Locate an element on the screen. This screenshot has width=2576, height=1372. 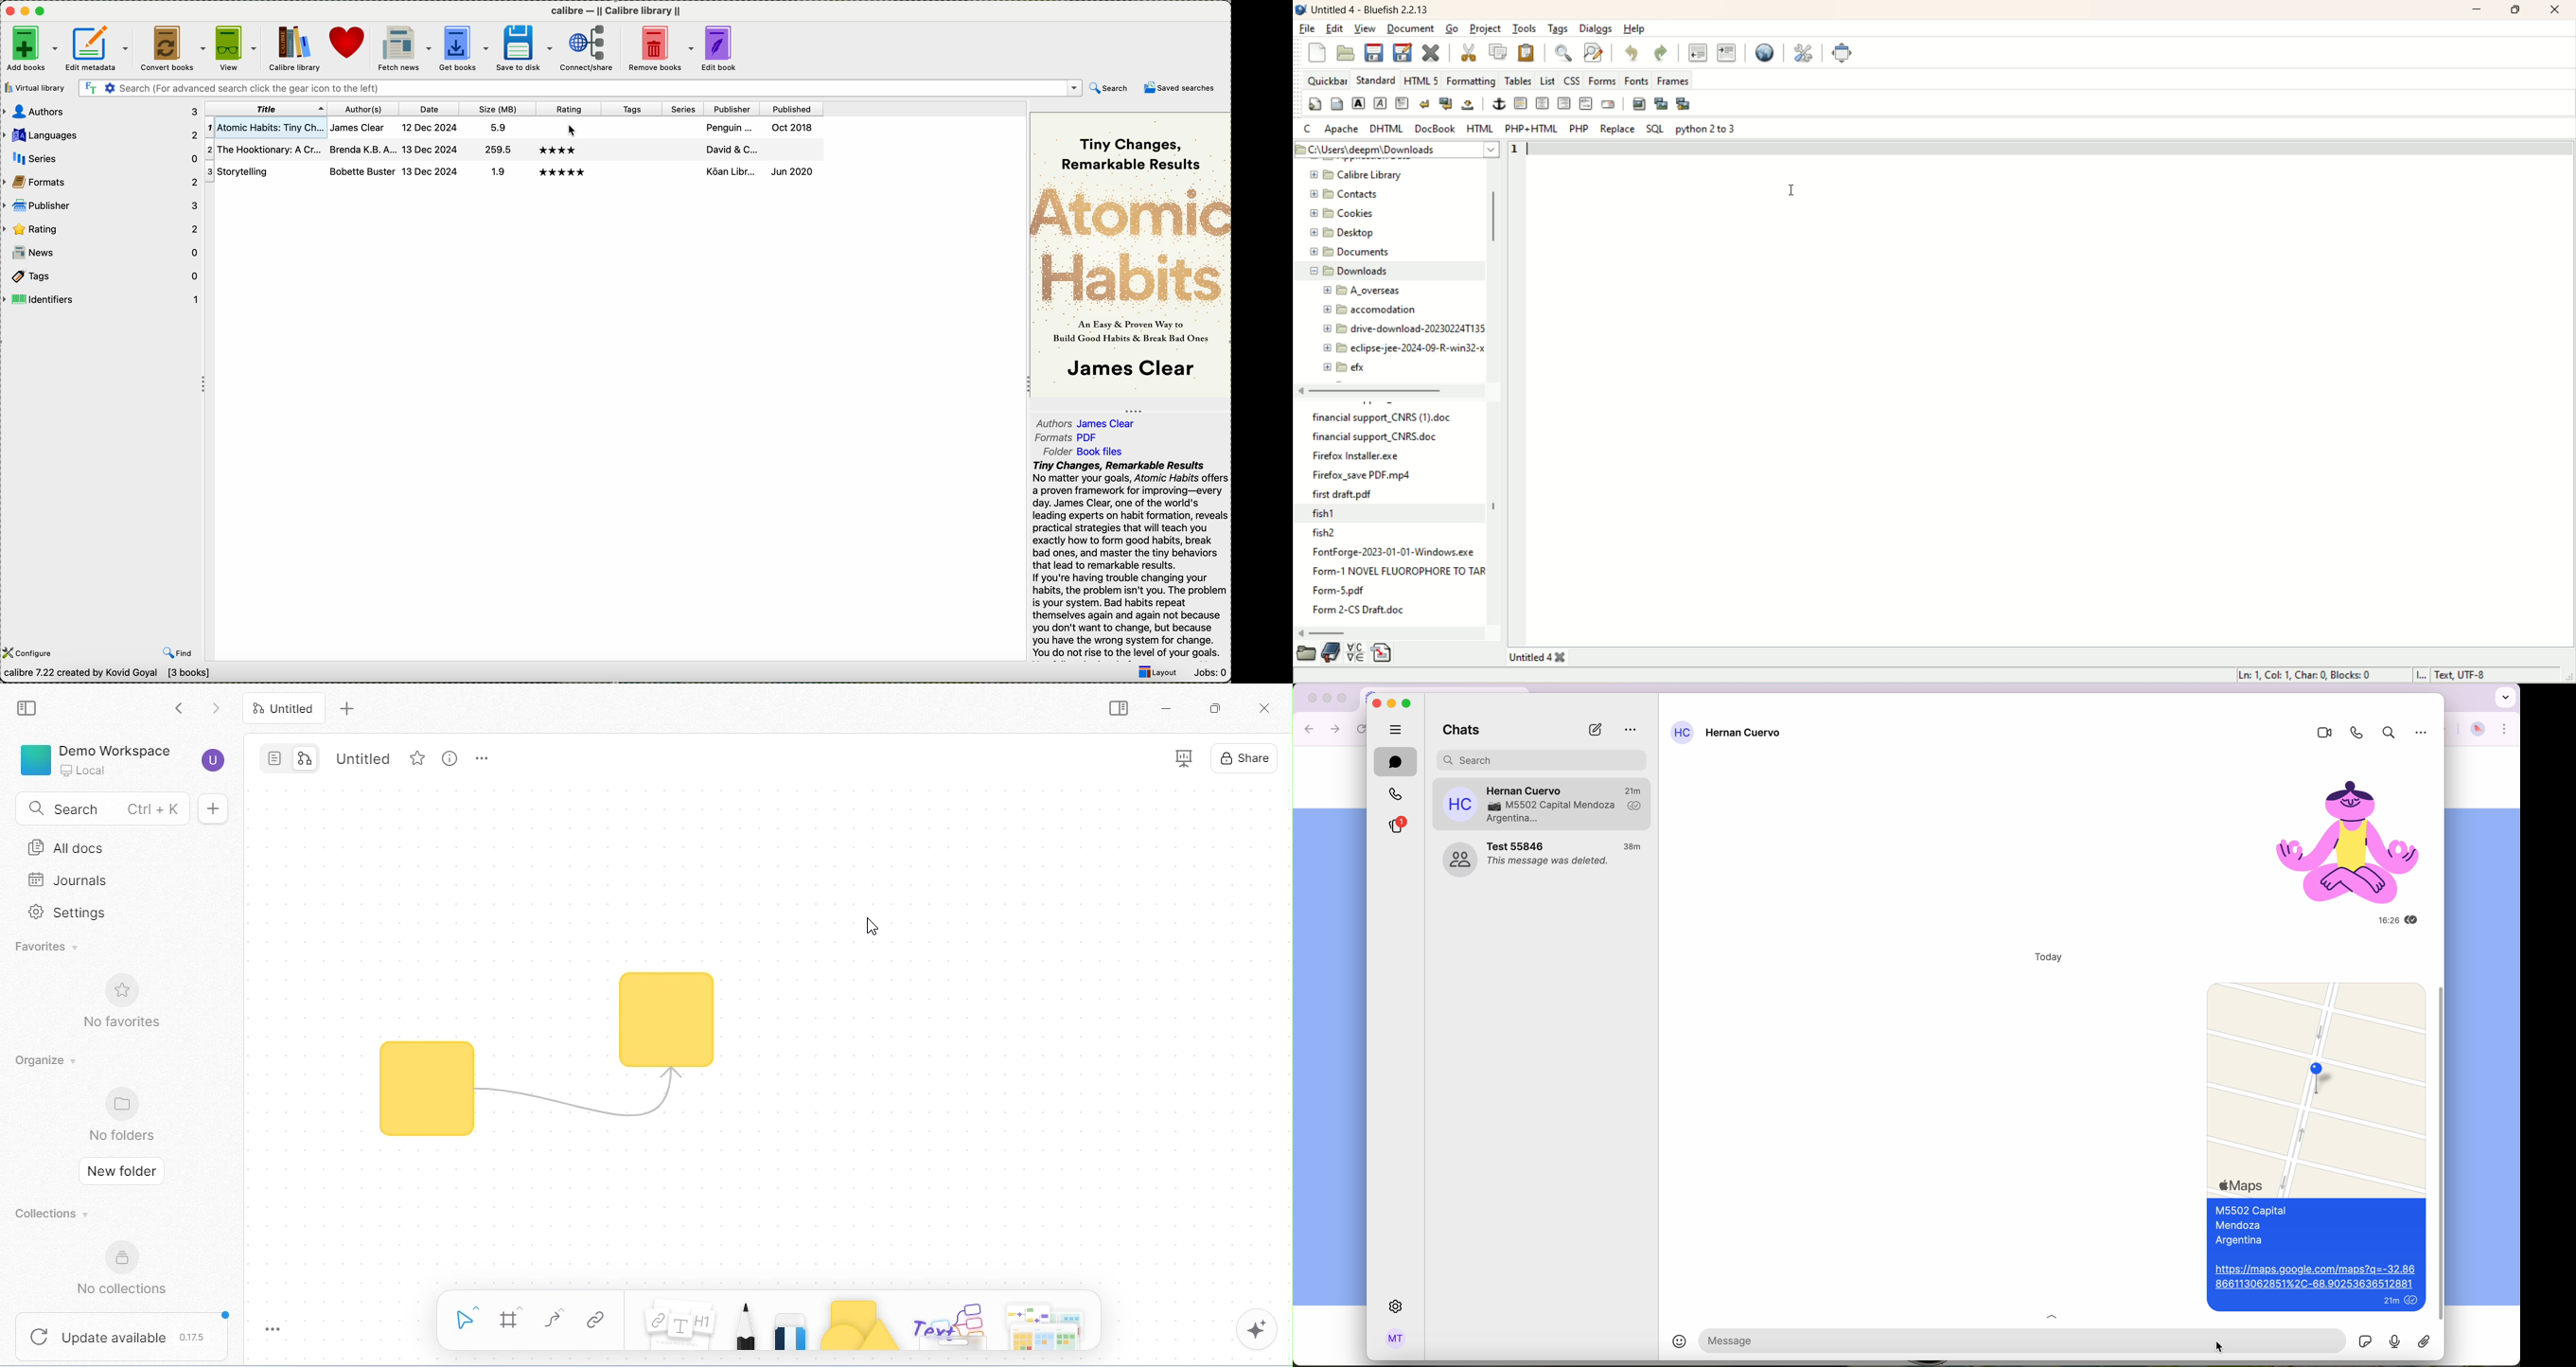
replace is located at coordinates (1618, 129).